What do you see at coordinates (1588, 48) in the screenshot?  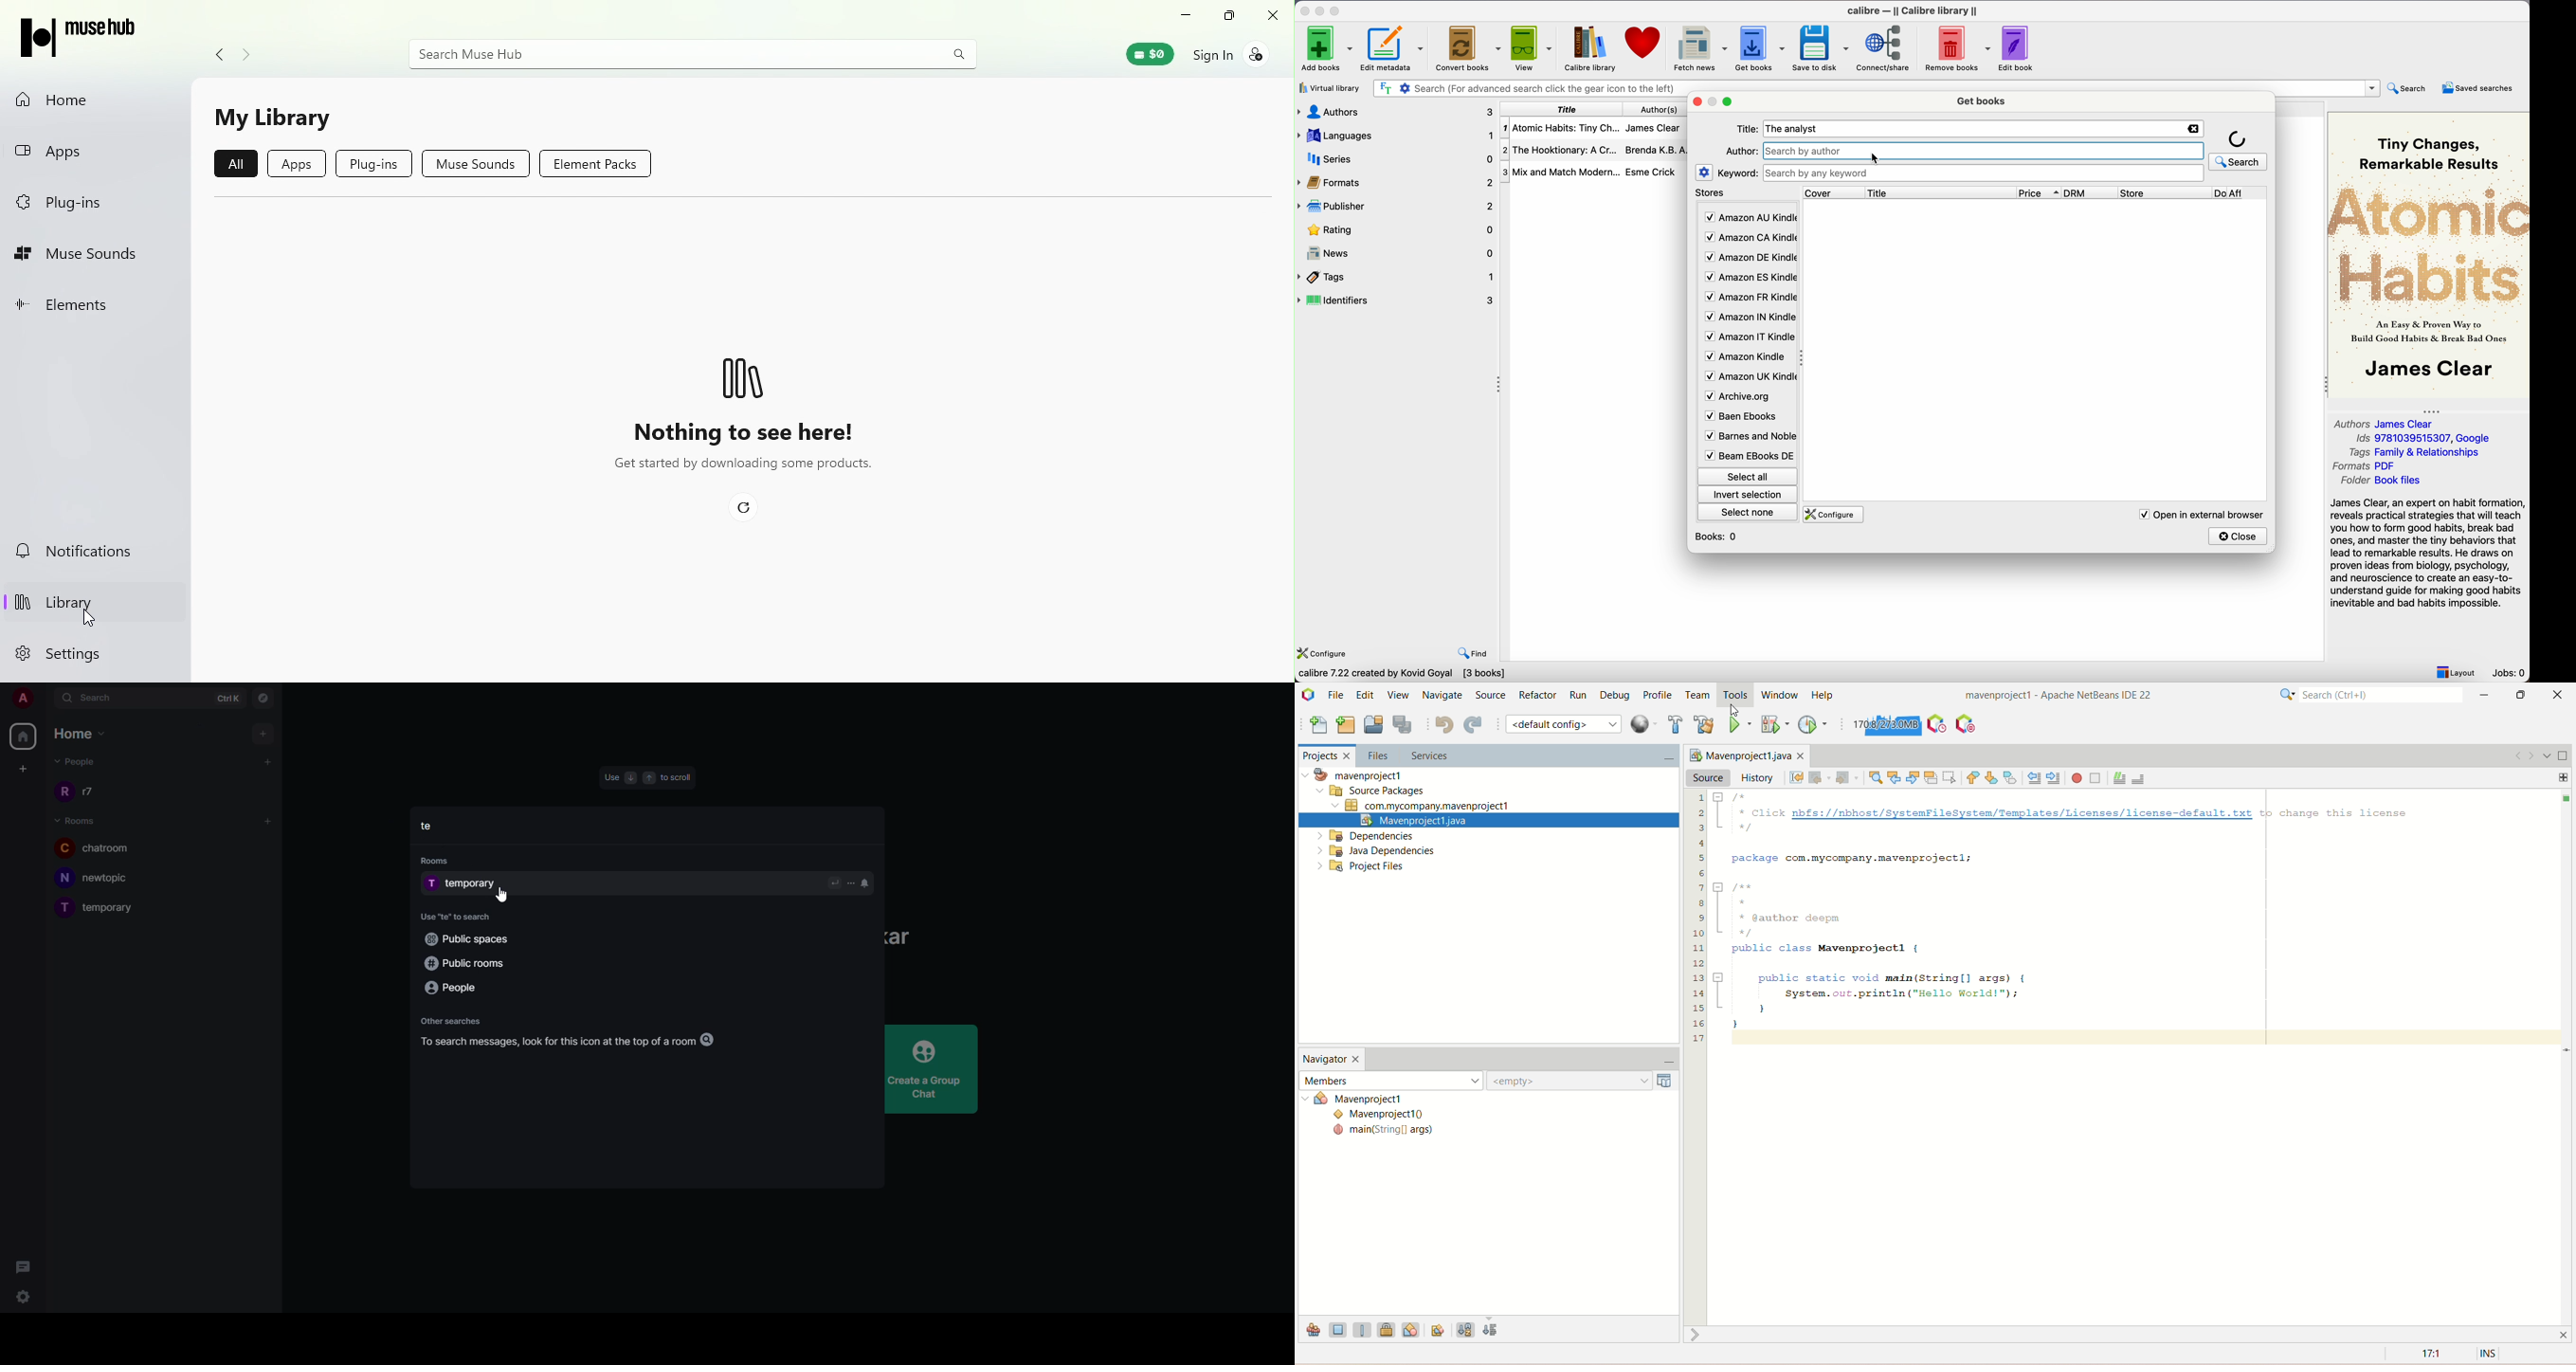 I see `Calibre library` at bounding box center [1588, 48].